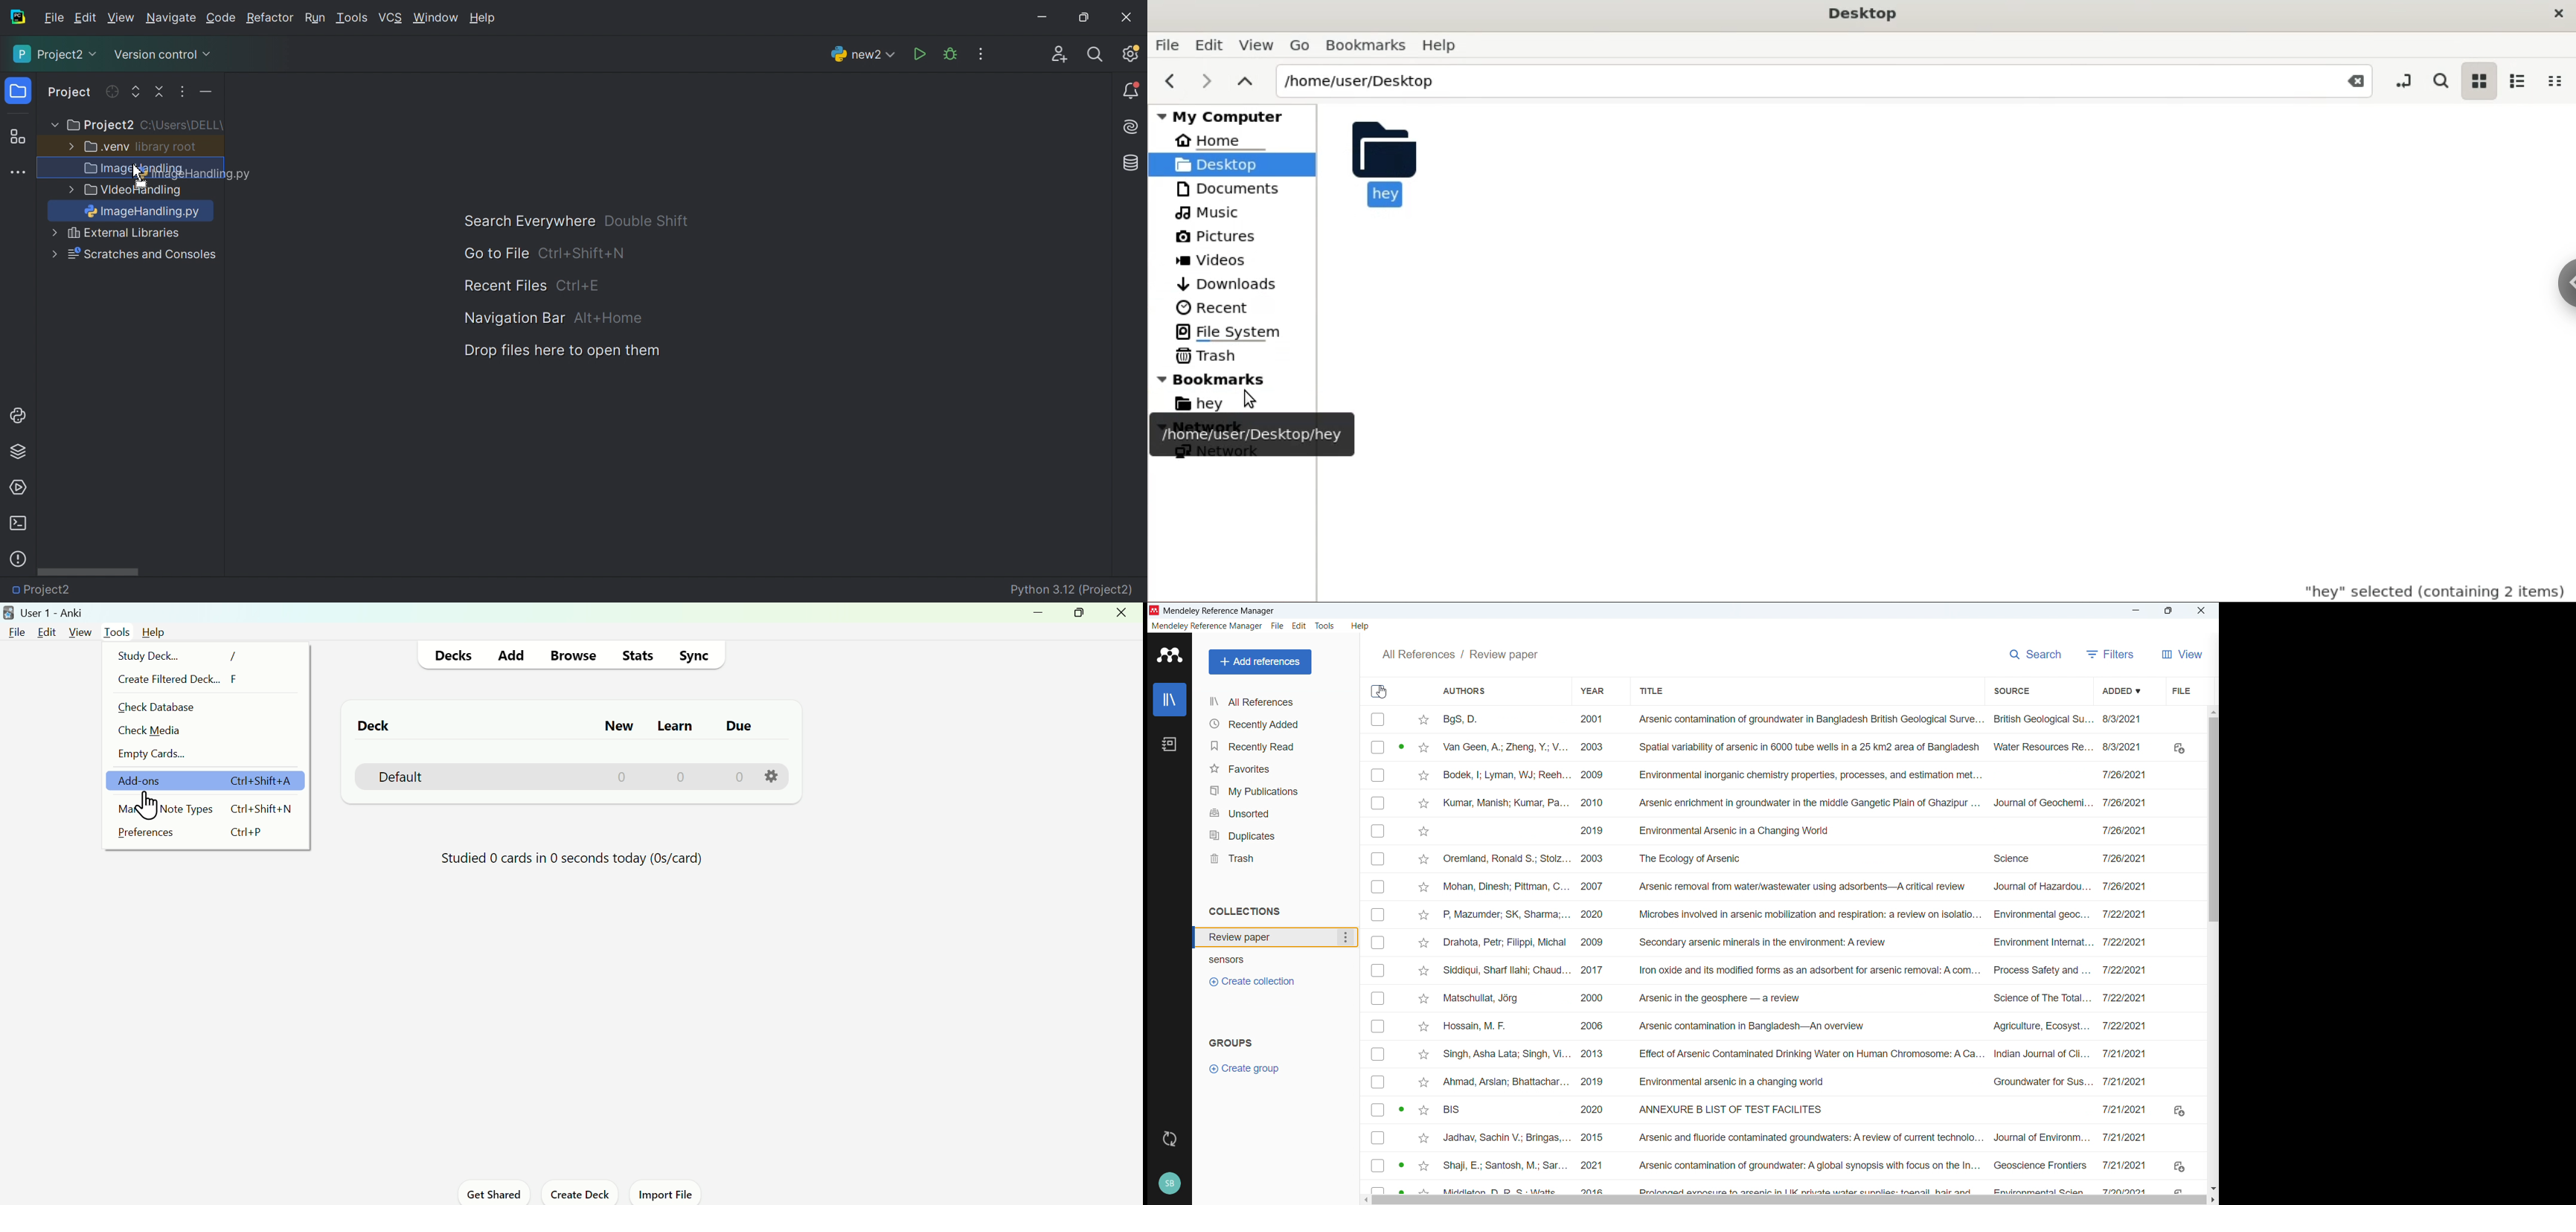  I want to click on Star mark respective publication, so click(1424, 943).